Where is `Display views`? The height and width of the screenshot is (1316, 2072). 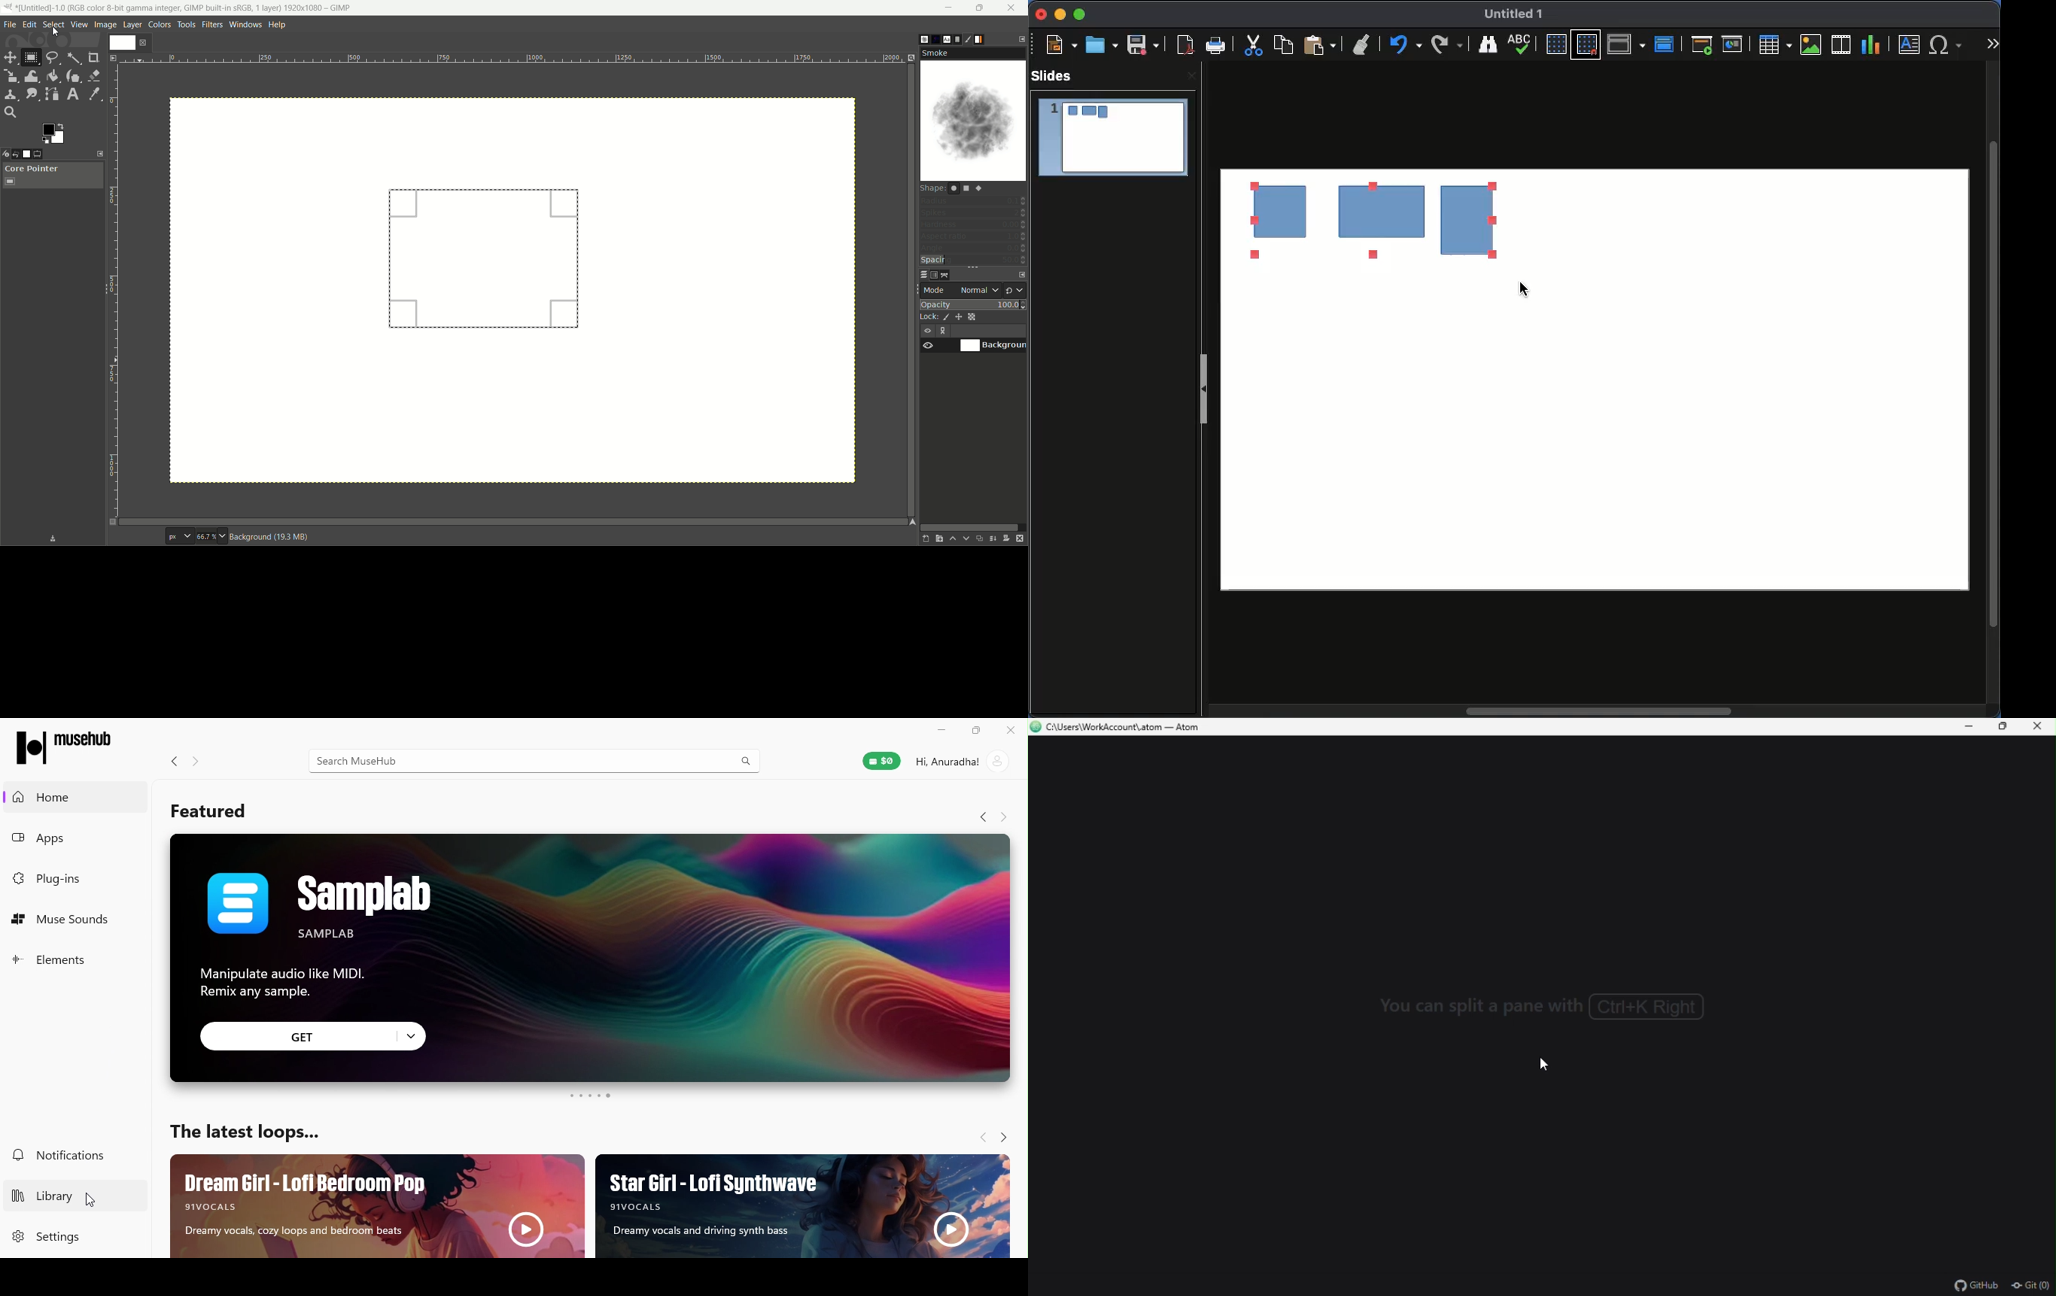 Display views is located at coordinates (1627, 44).